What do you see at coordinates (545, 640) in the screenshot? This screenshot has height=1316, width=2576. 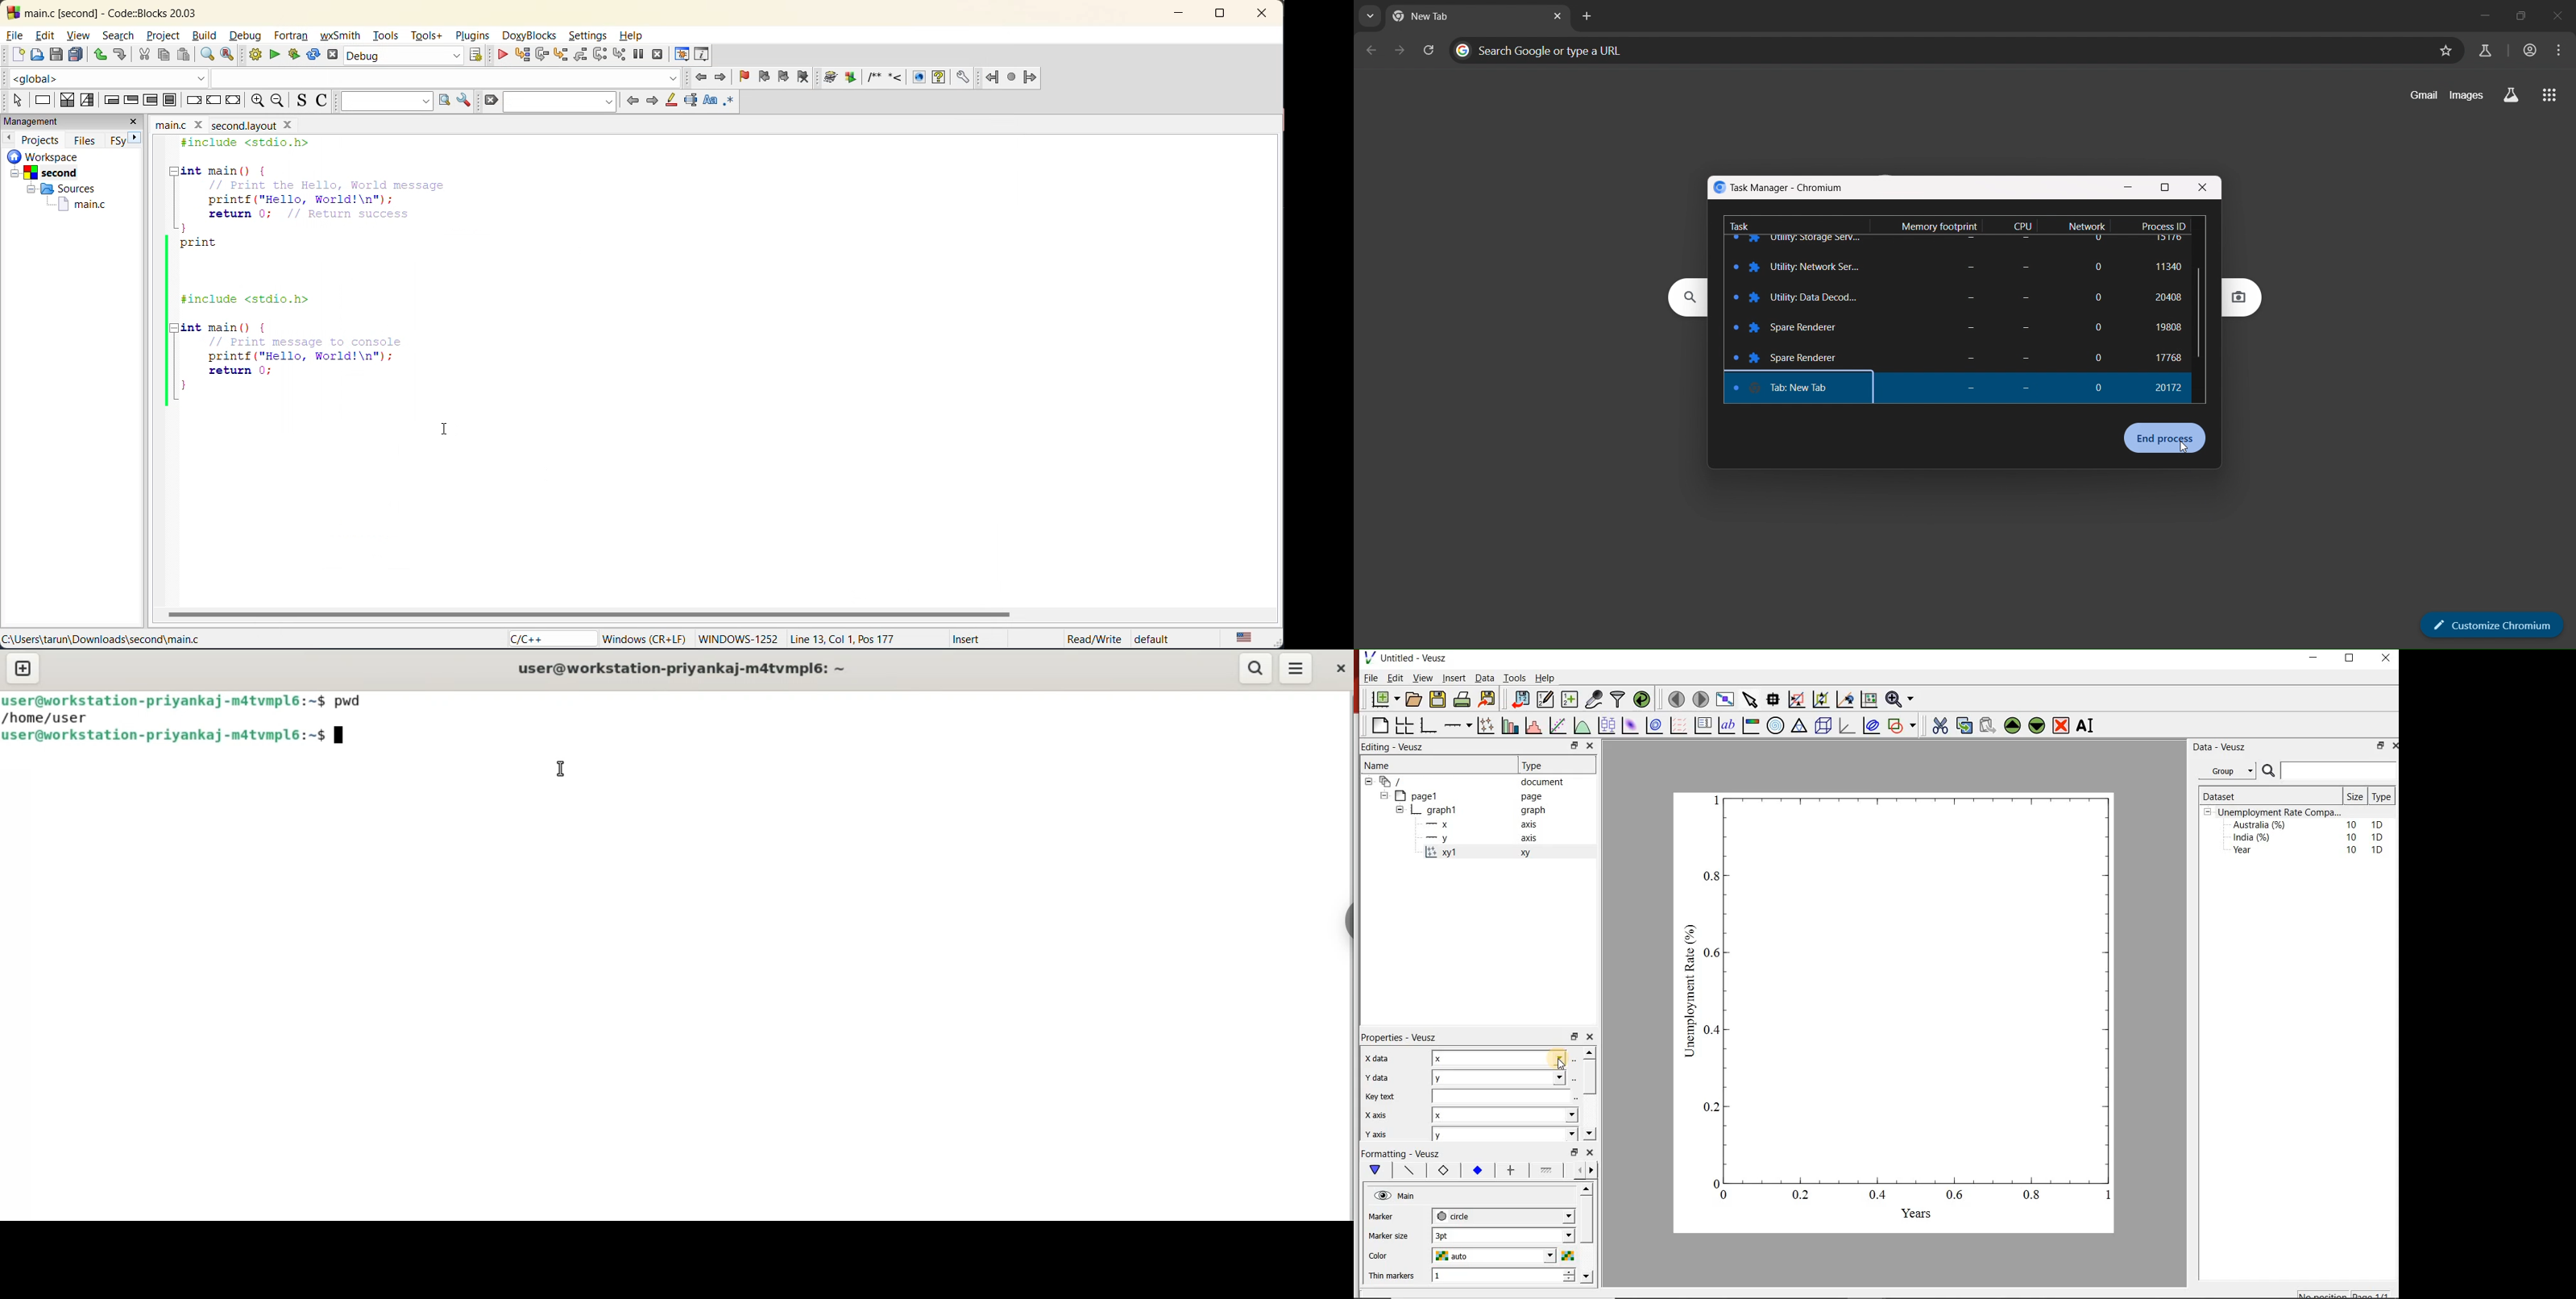 I see `language` at bounding box center [545, 640].